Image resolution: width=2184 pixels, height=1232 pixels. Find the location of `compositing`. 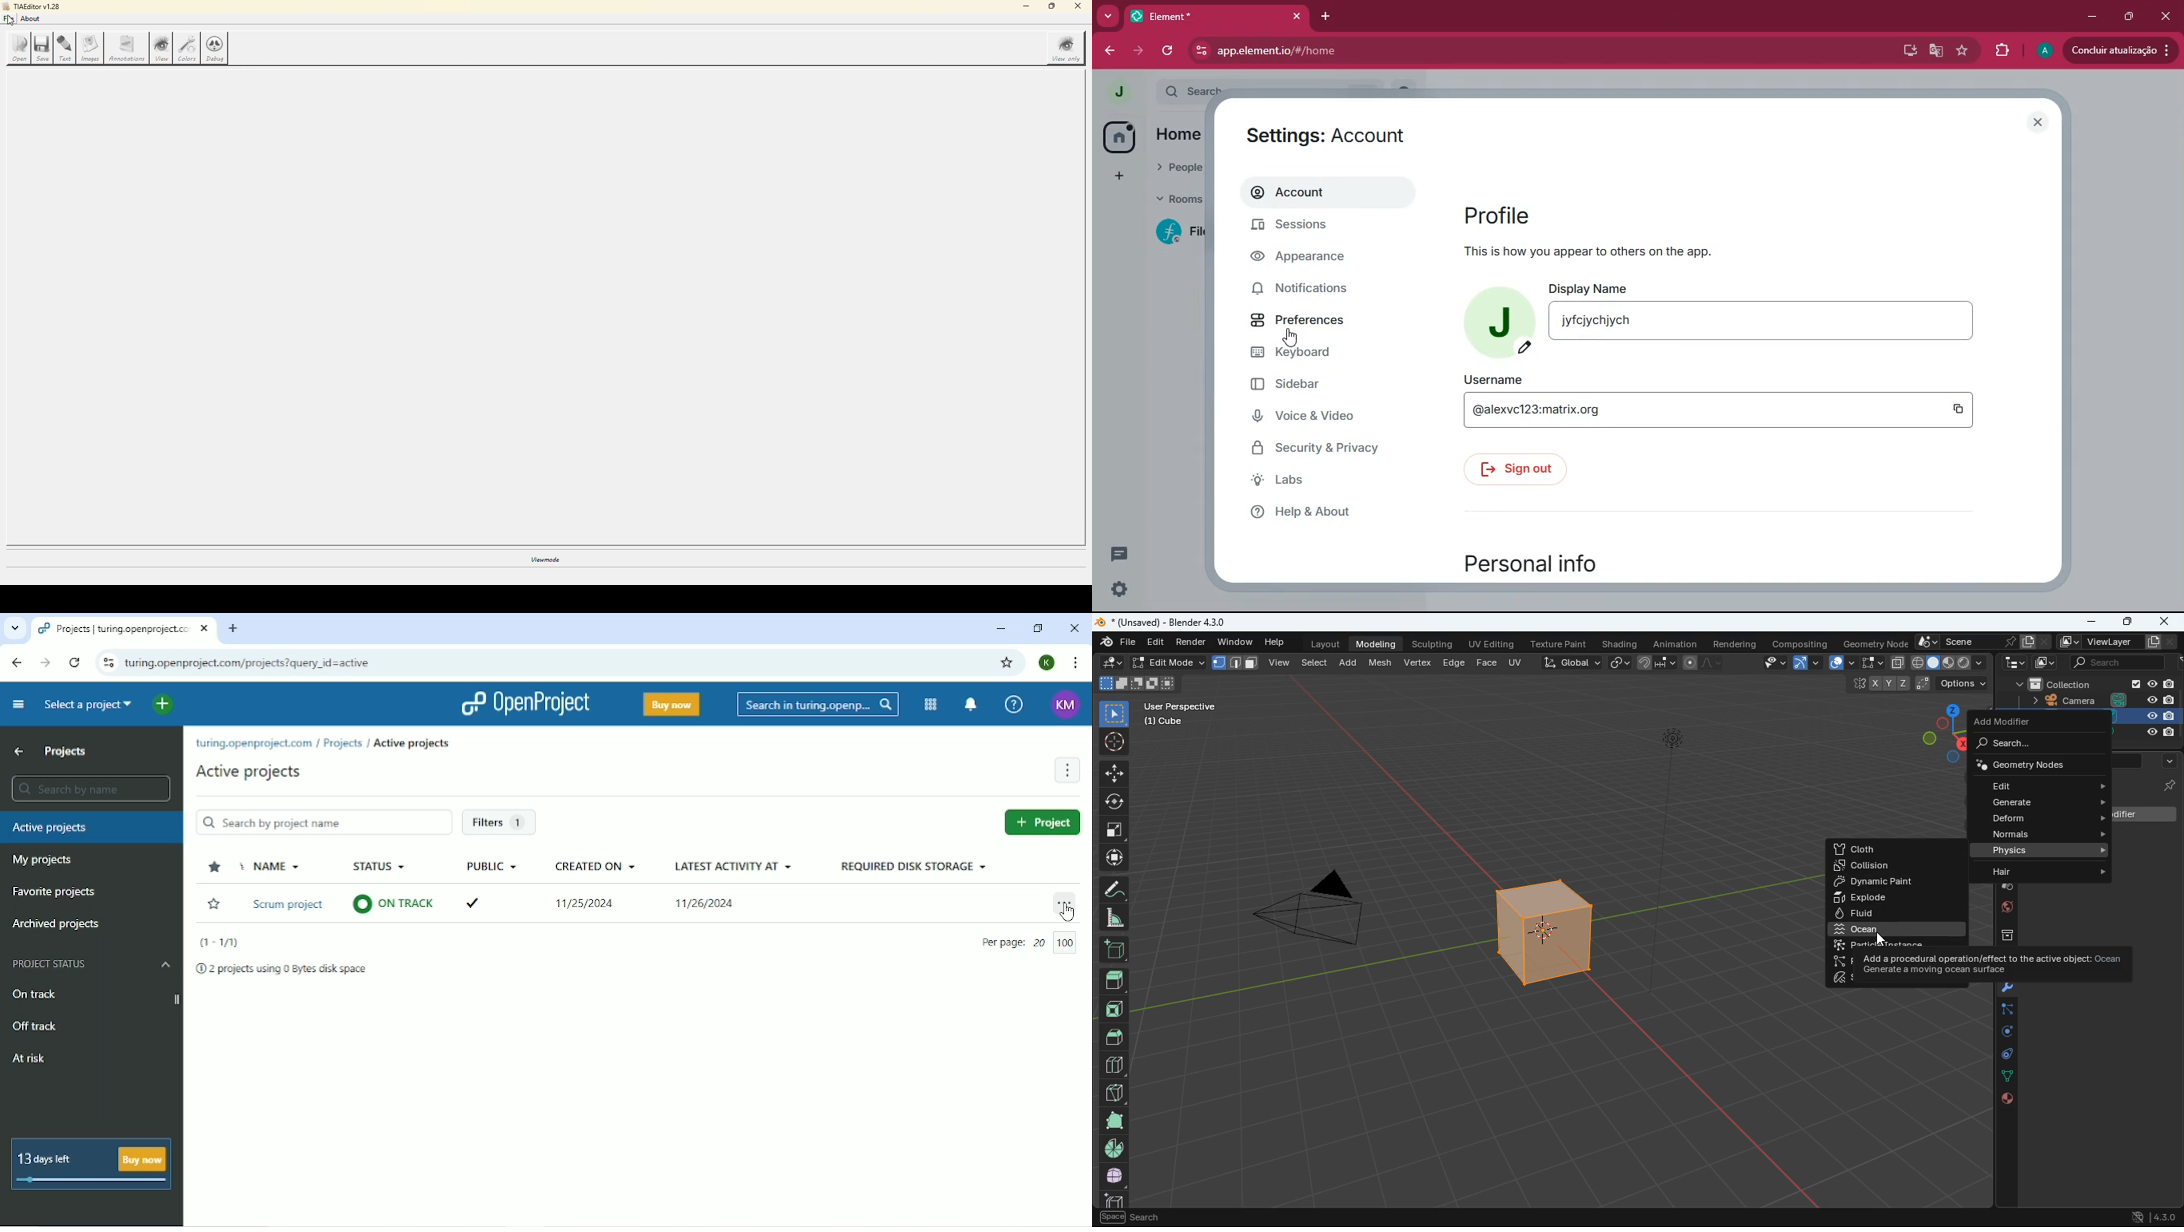

compositing is located at coordinates (1801, 642).